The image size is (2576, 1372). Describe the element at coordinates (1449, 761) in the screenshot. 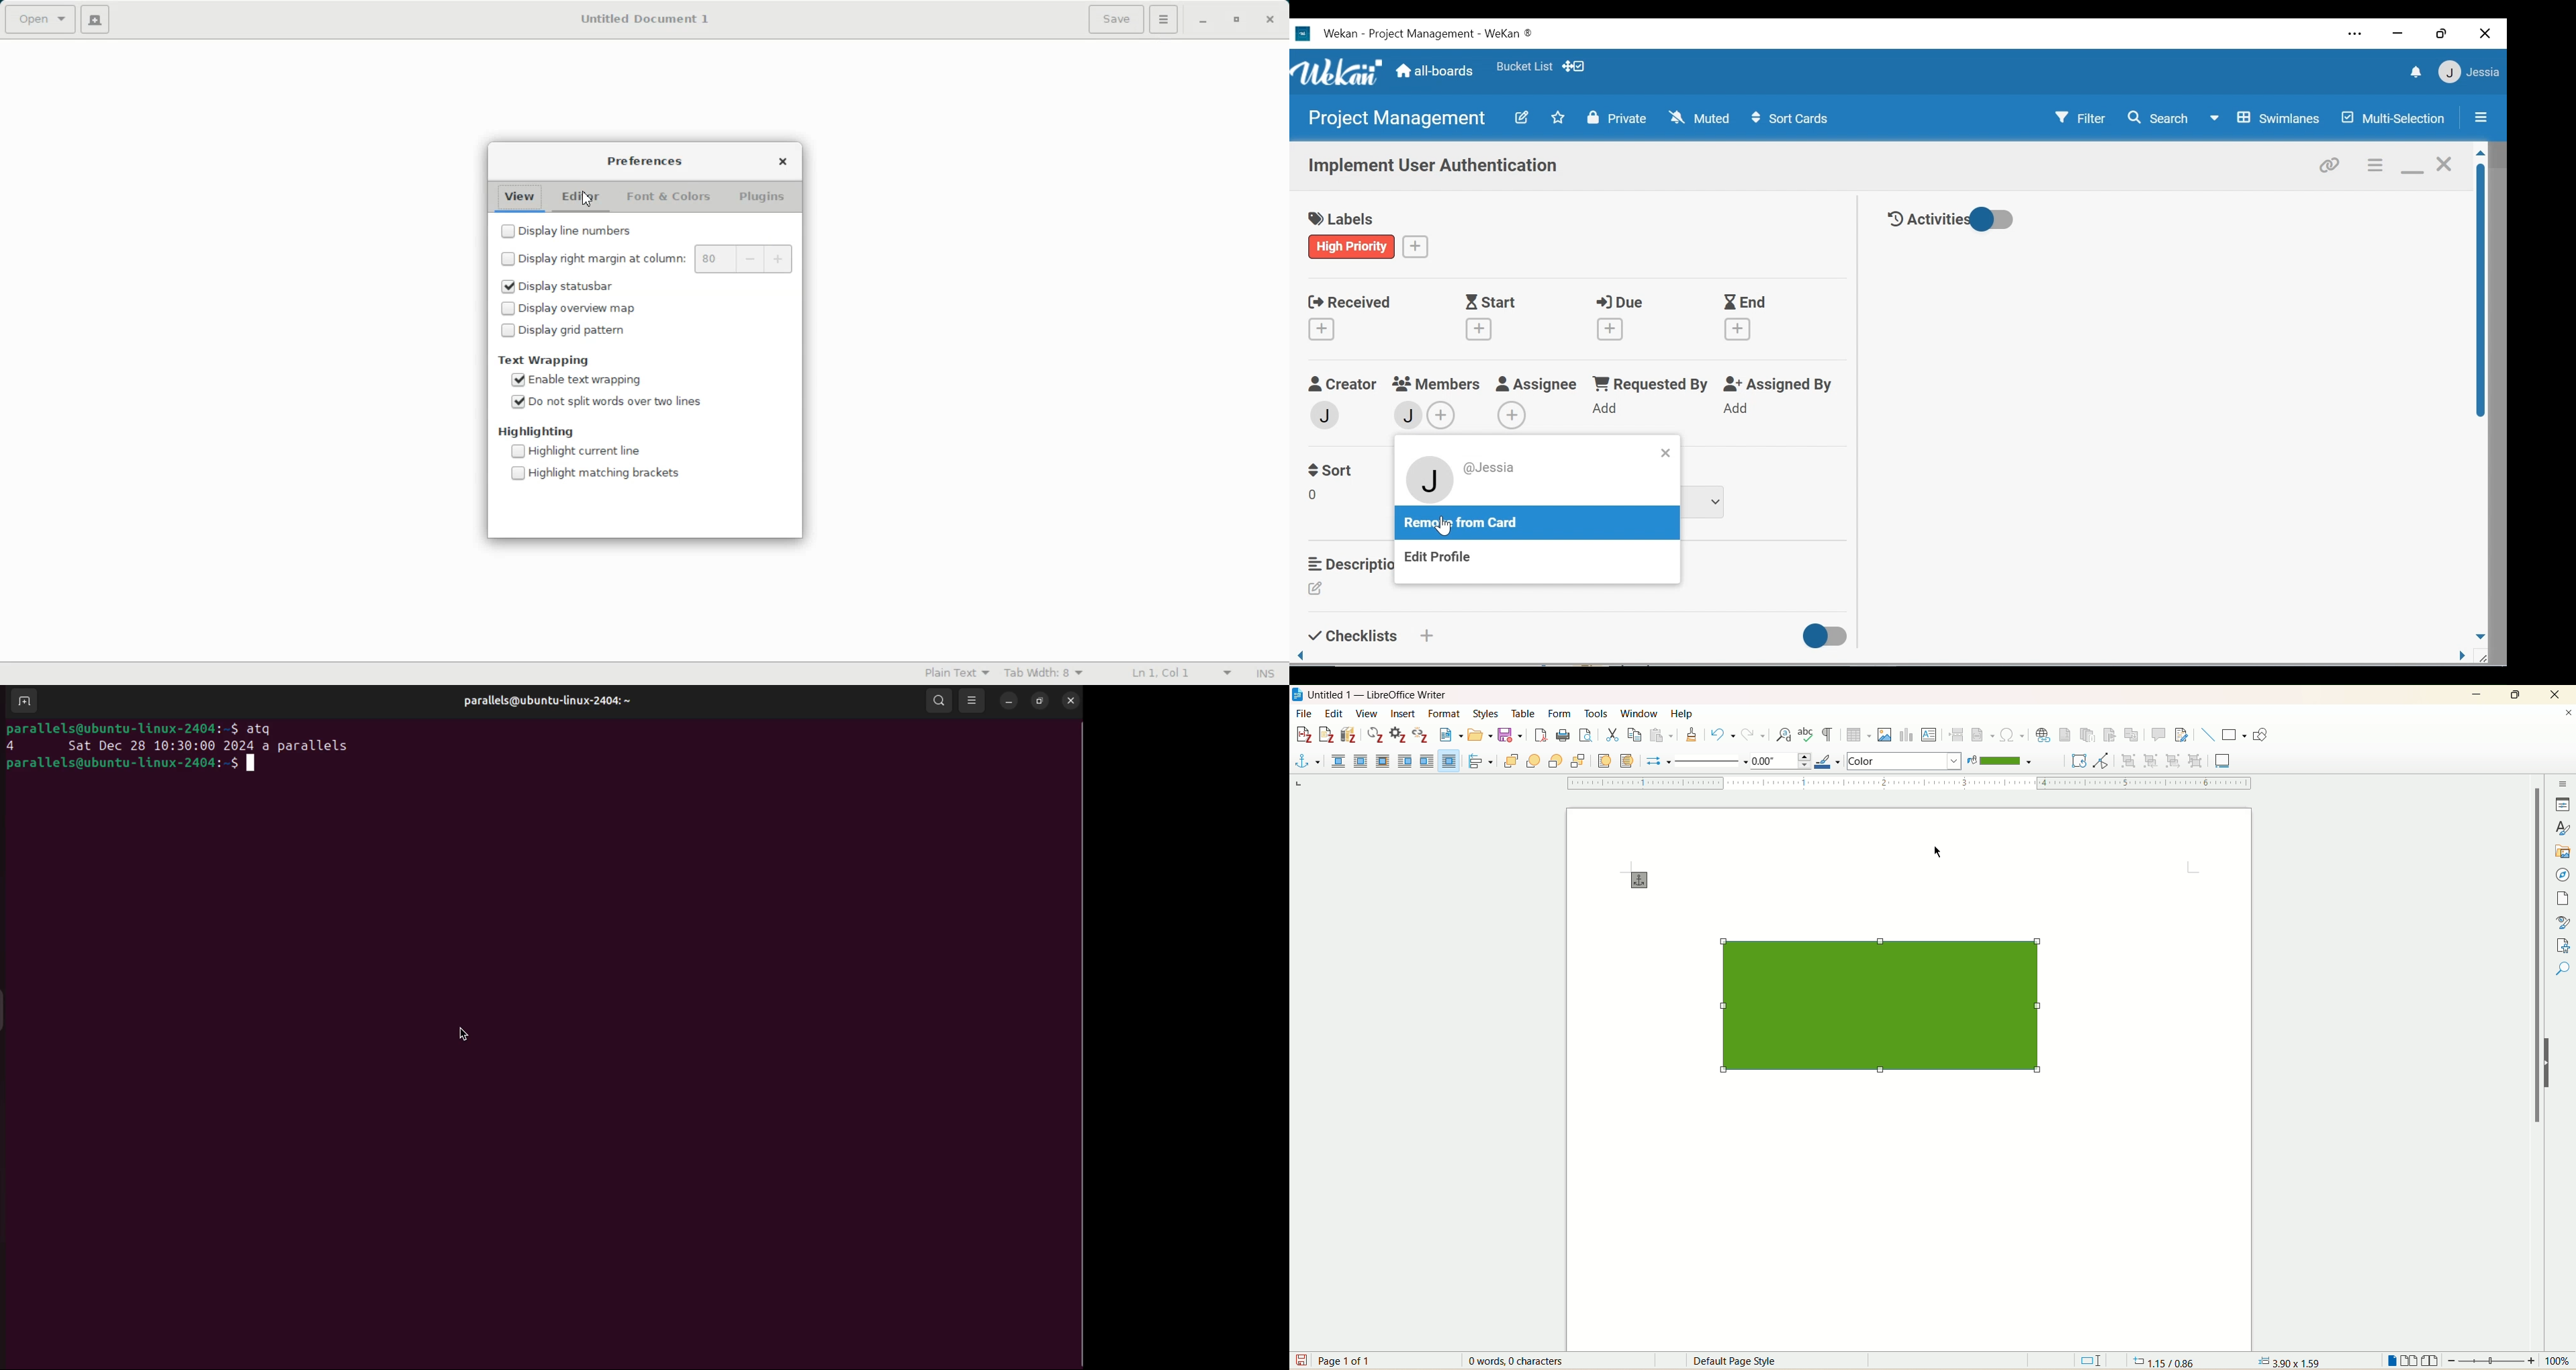

I see `through` at that location.